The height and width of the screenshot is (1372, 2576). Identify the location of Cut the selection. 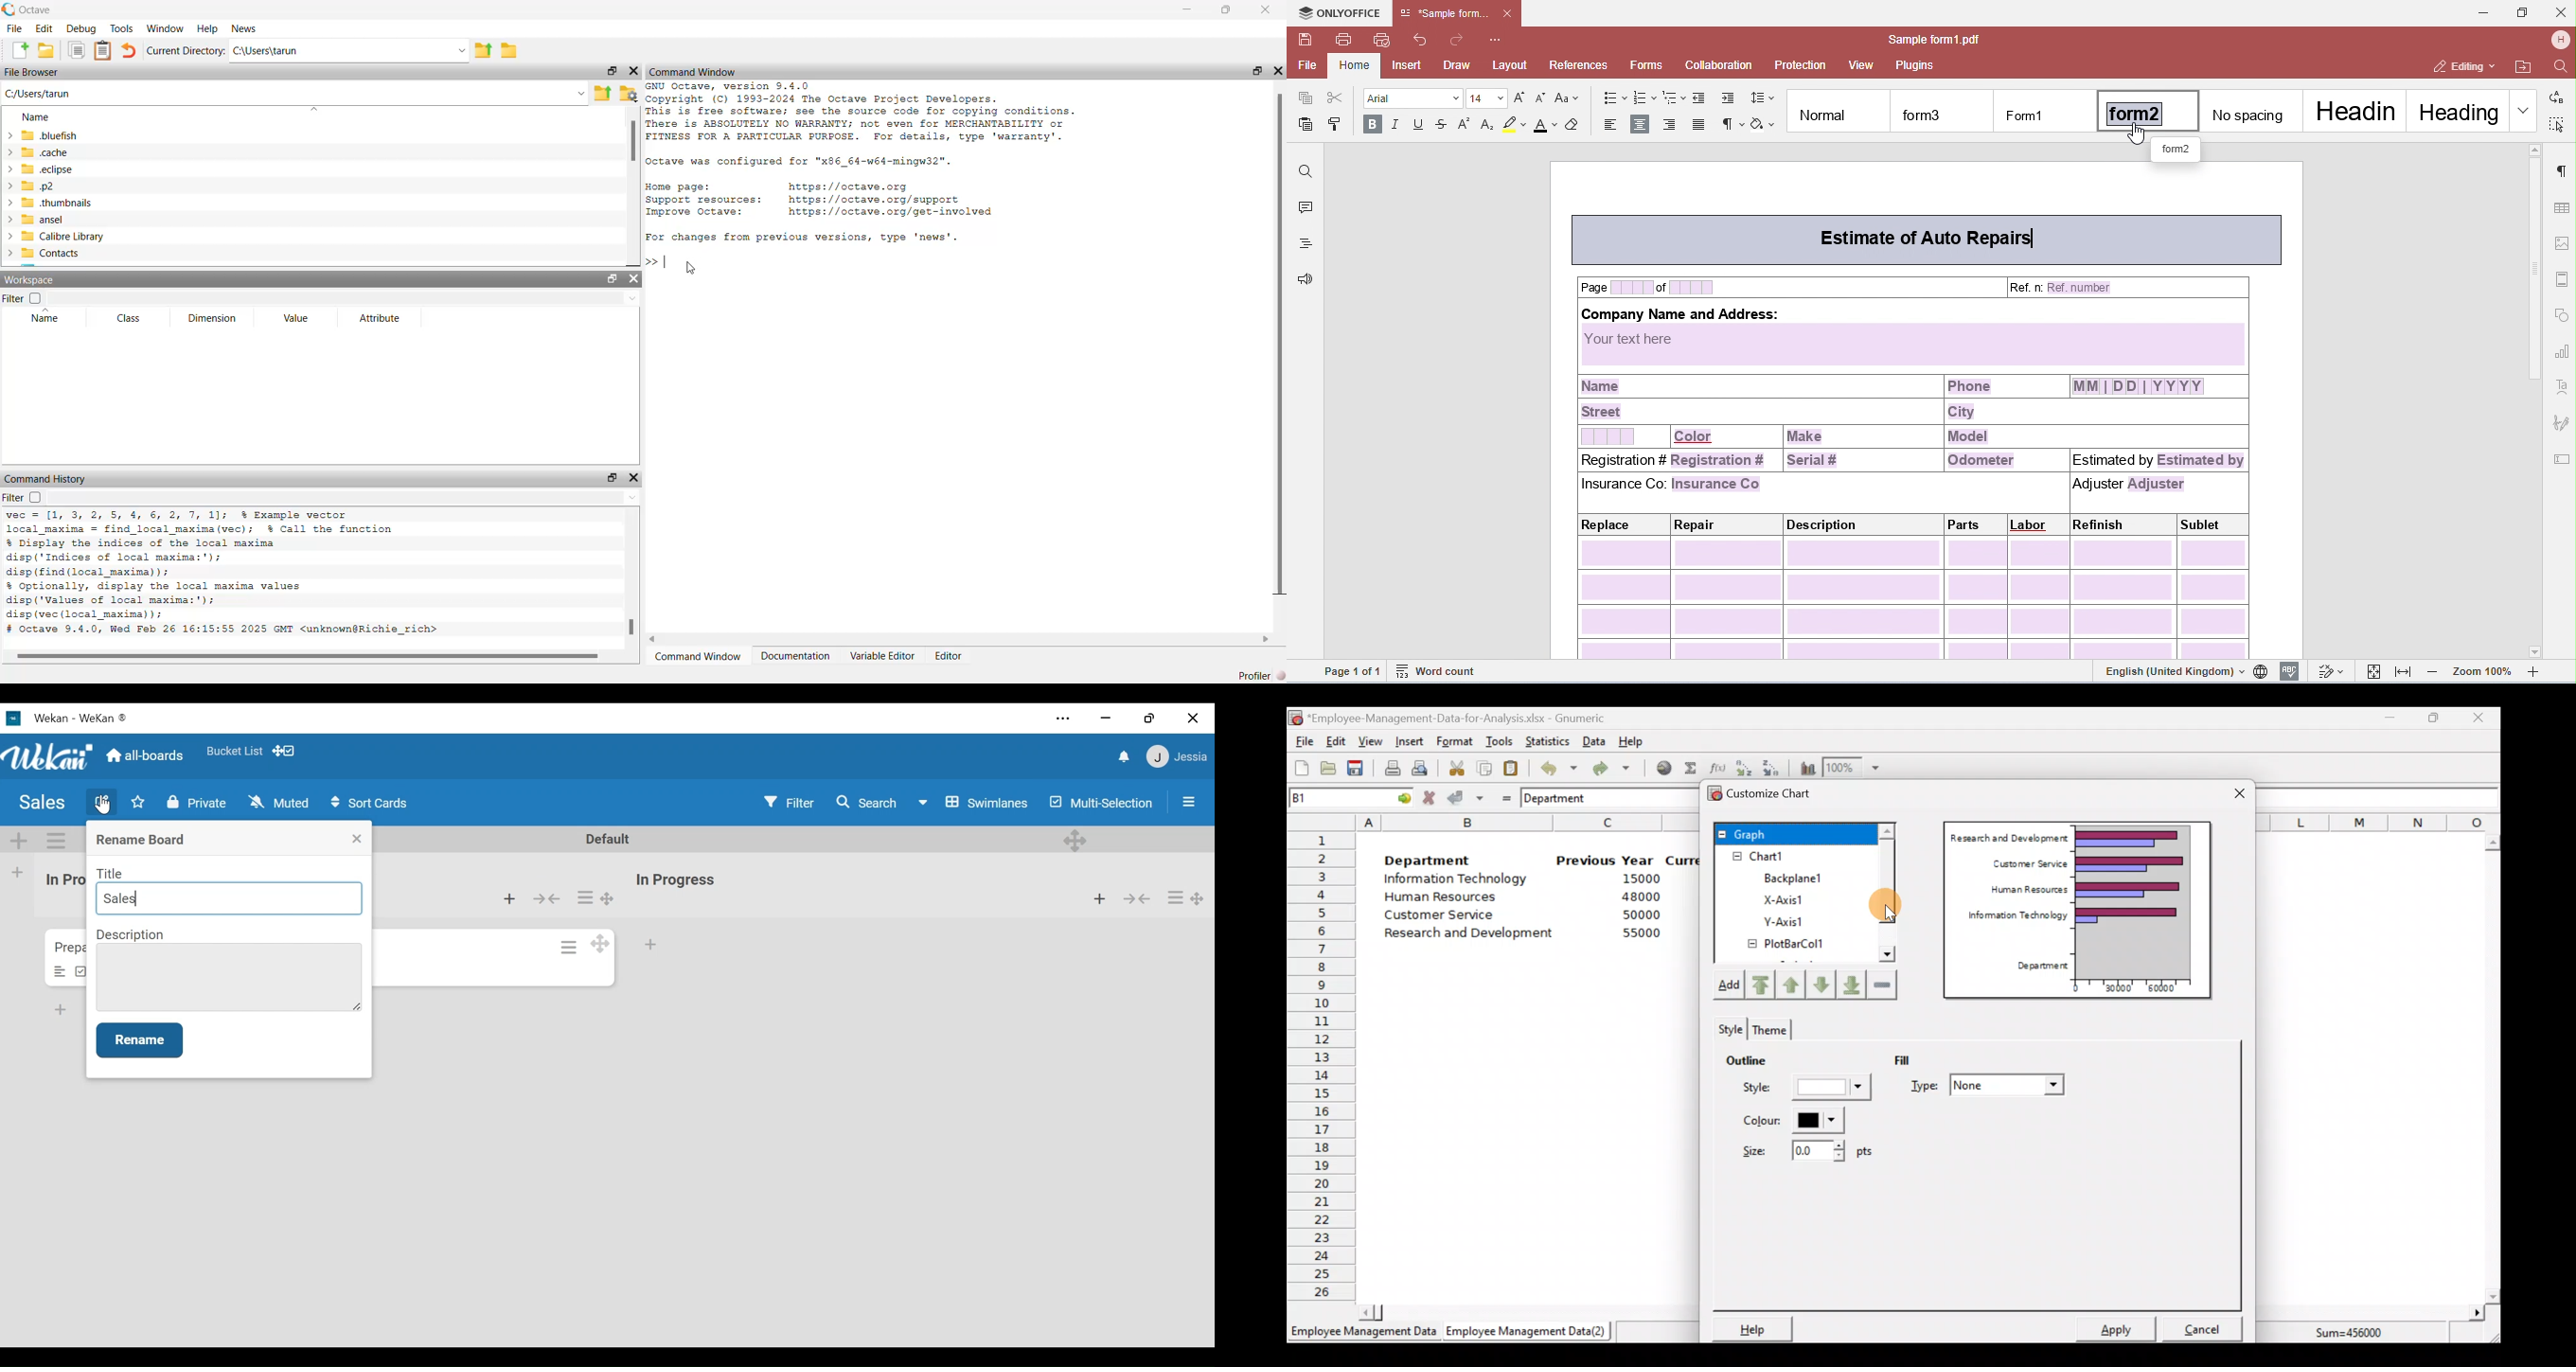
(1453, 766).